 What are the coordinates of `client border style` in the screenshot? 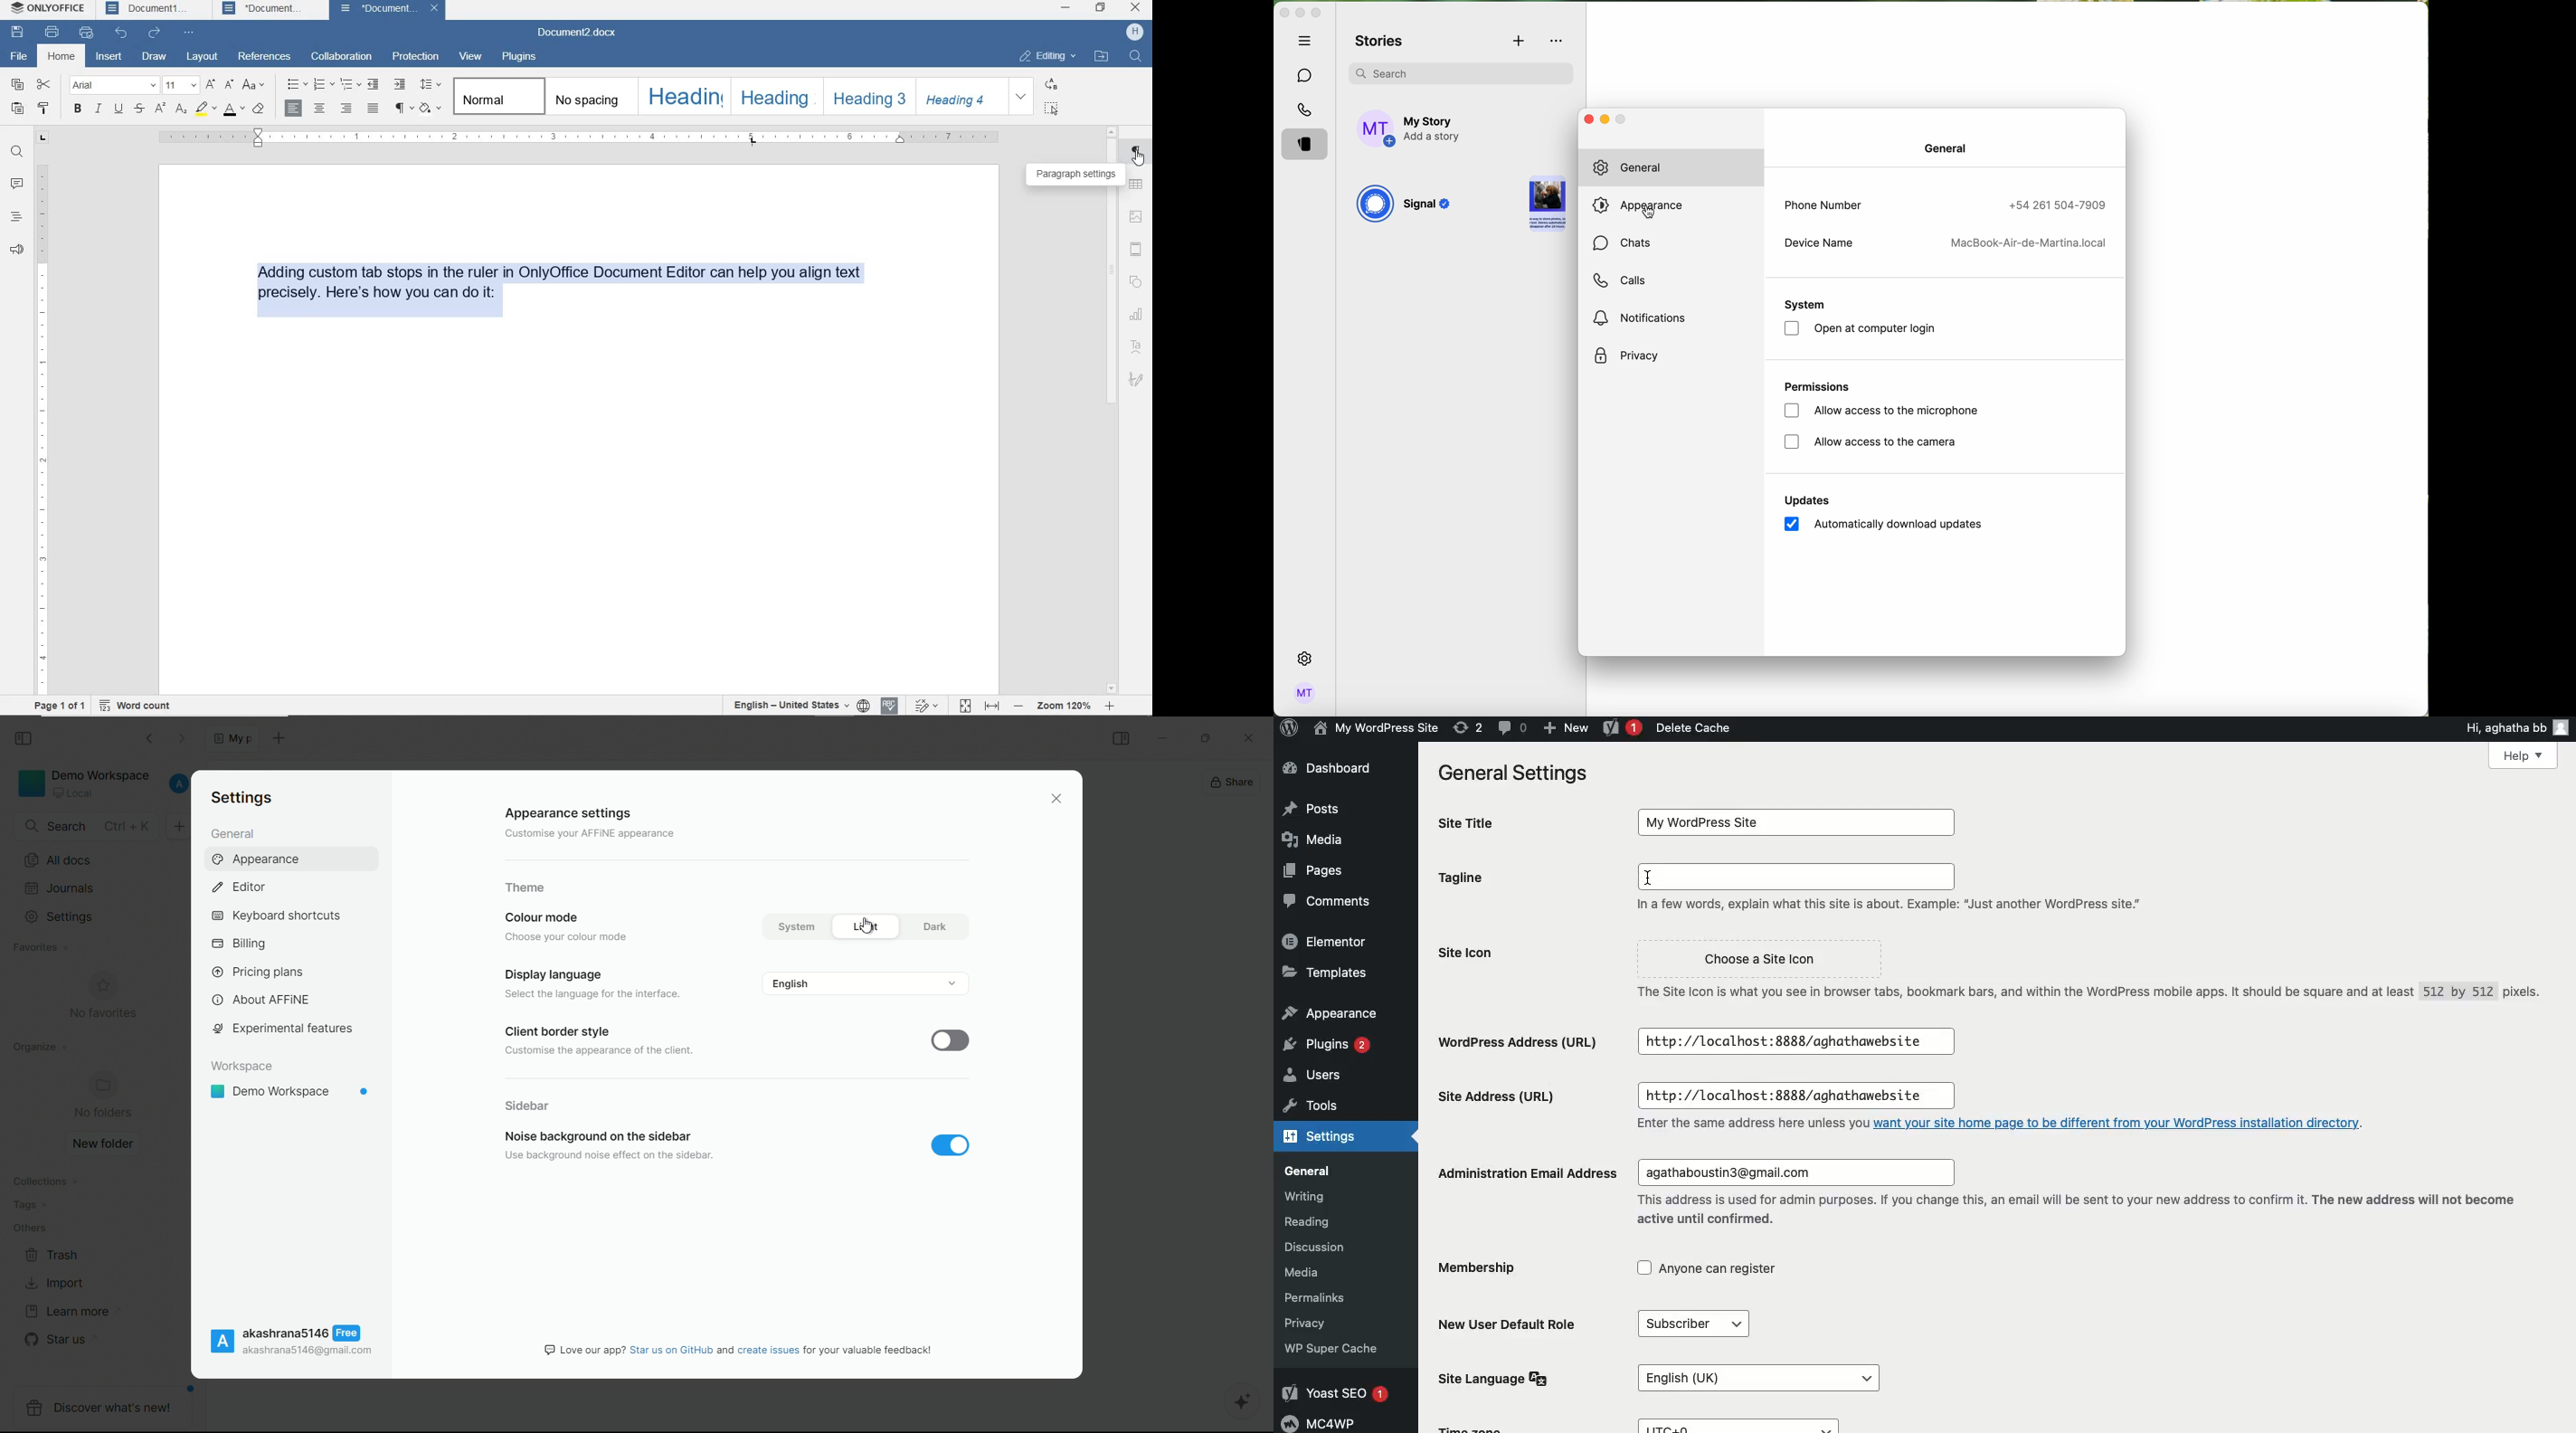 It's located at (555, 1033).